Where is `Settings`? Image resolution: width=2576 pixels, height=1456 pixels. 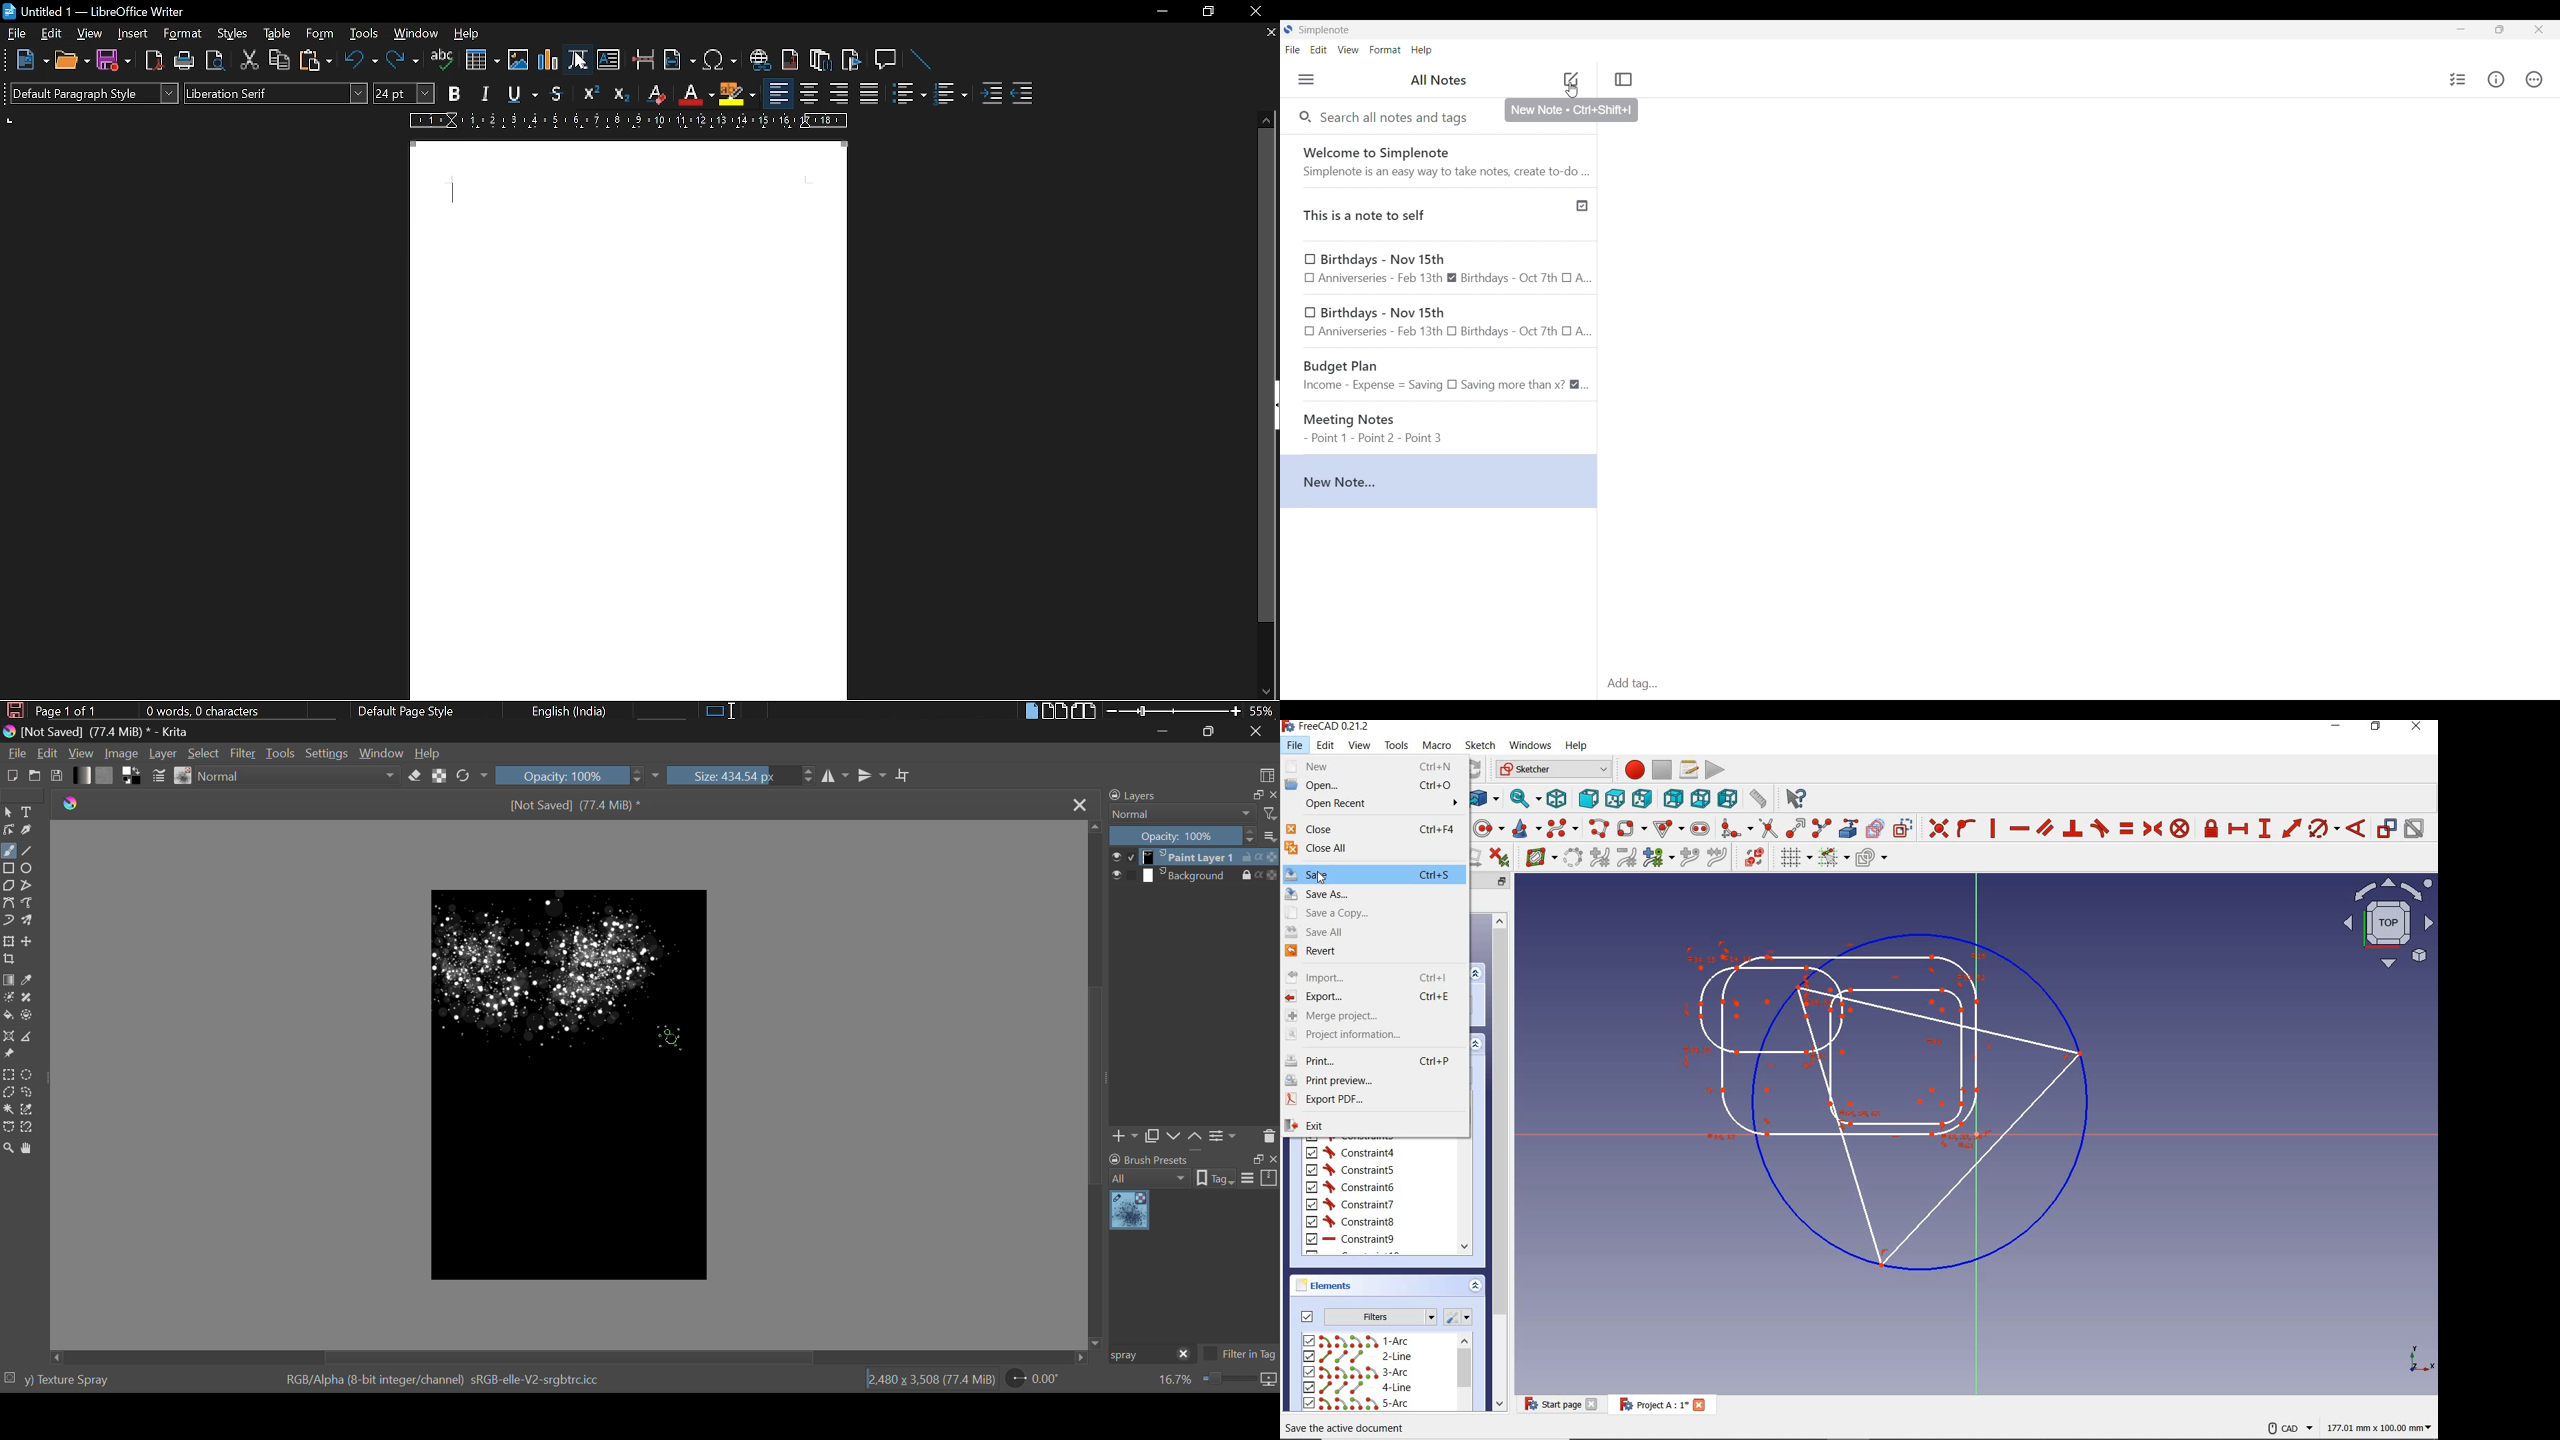
Settings is located at coordinates (1225, 1137).